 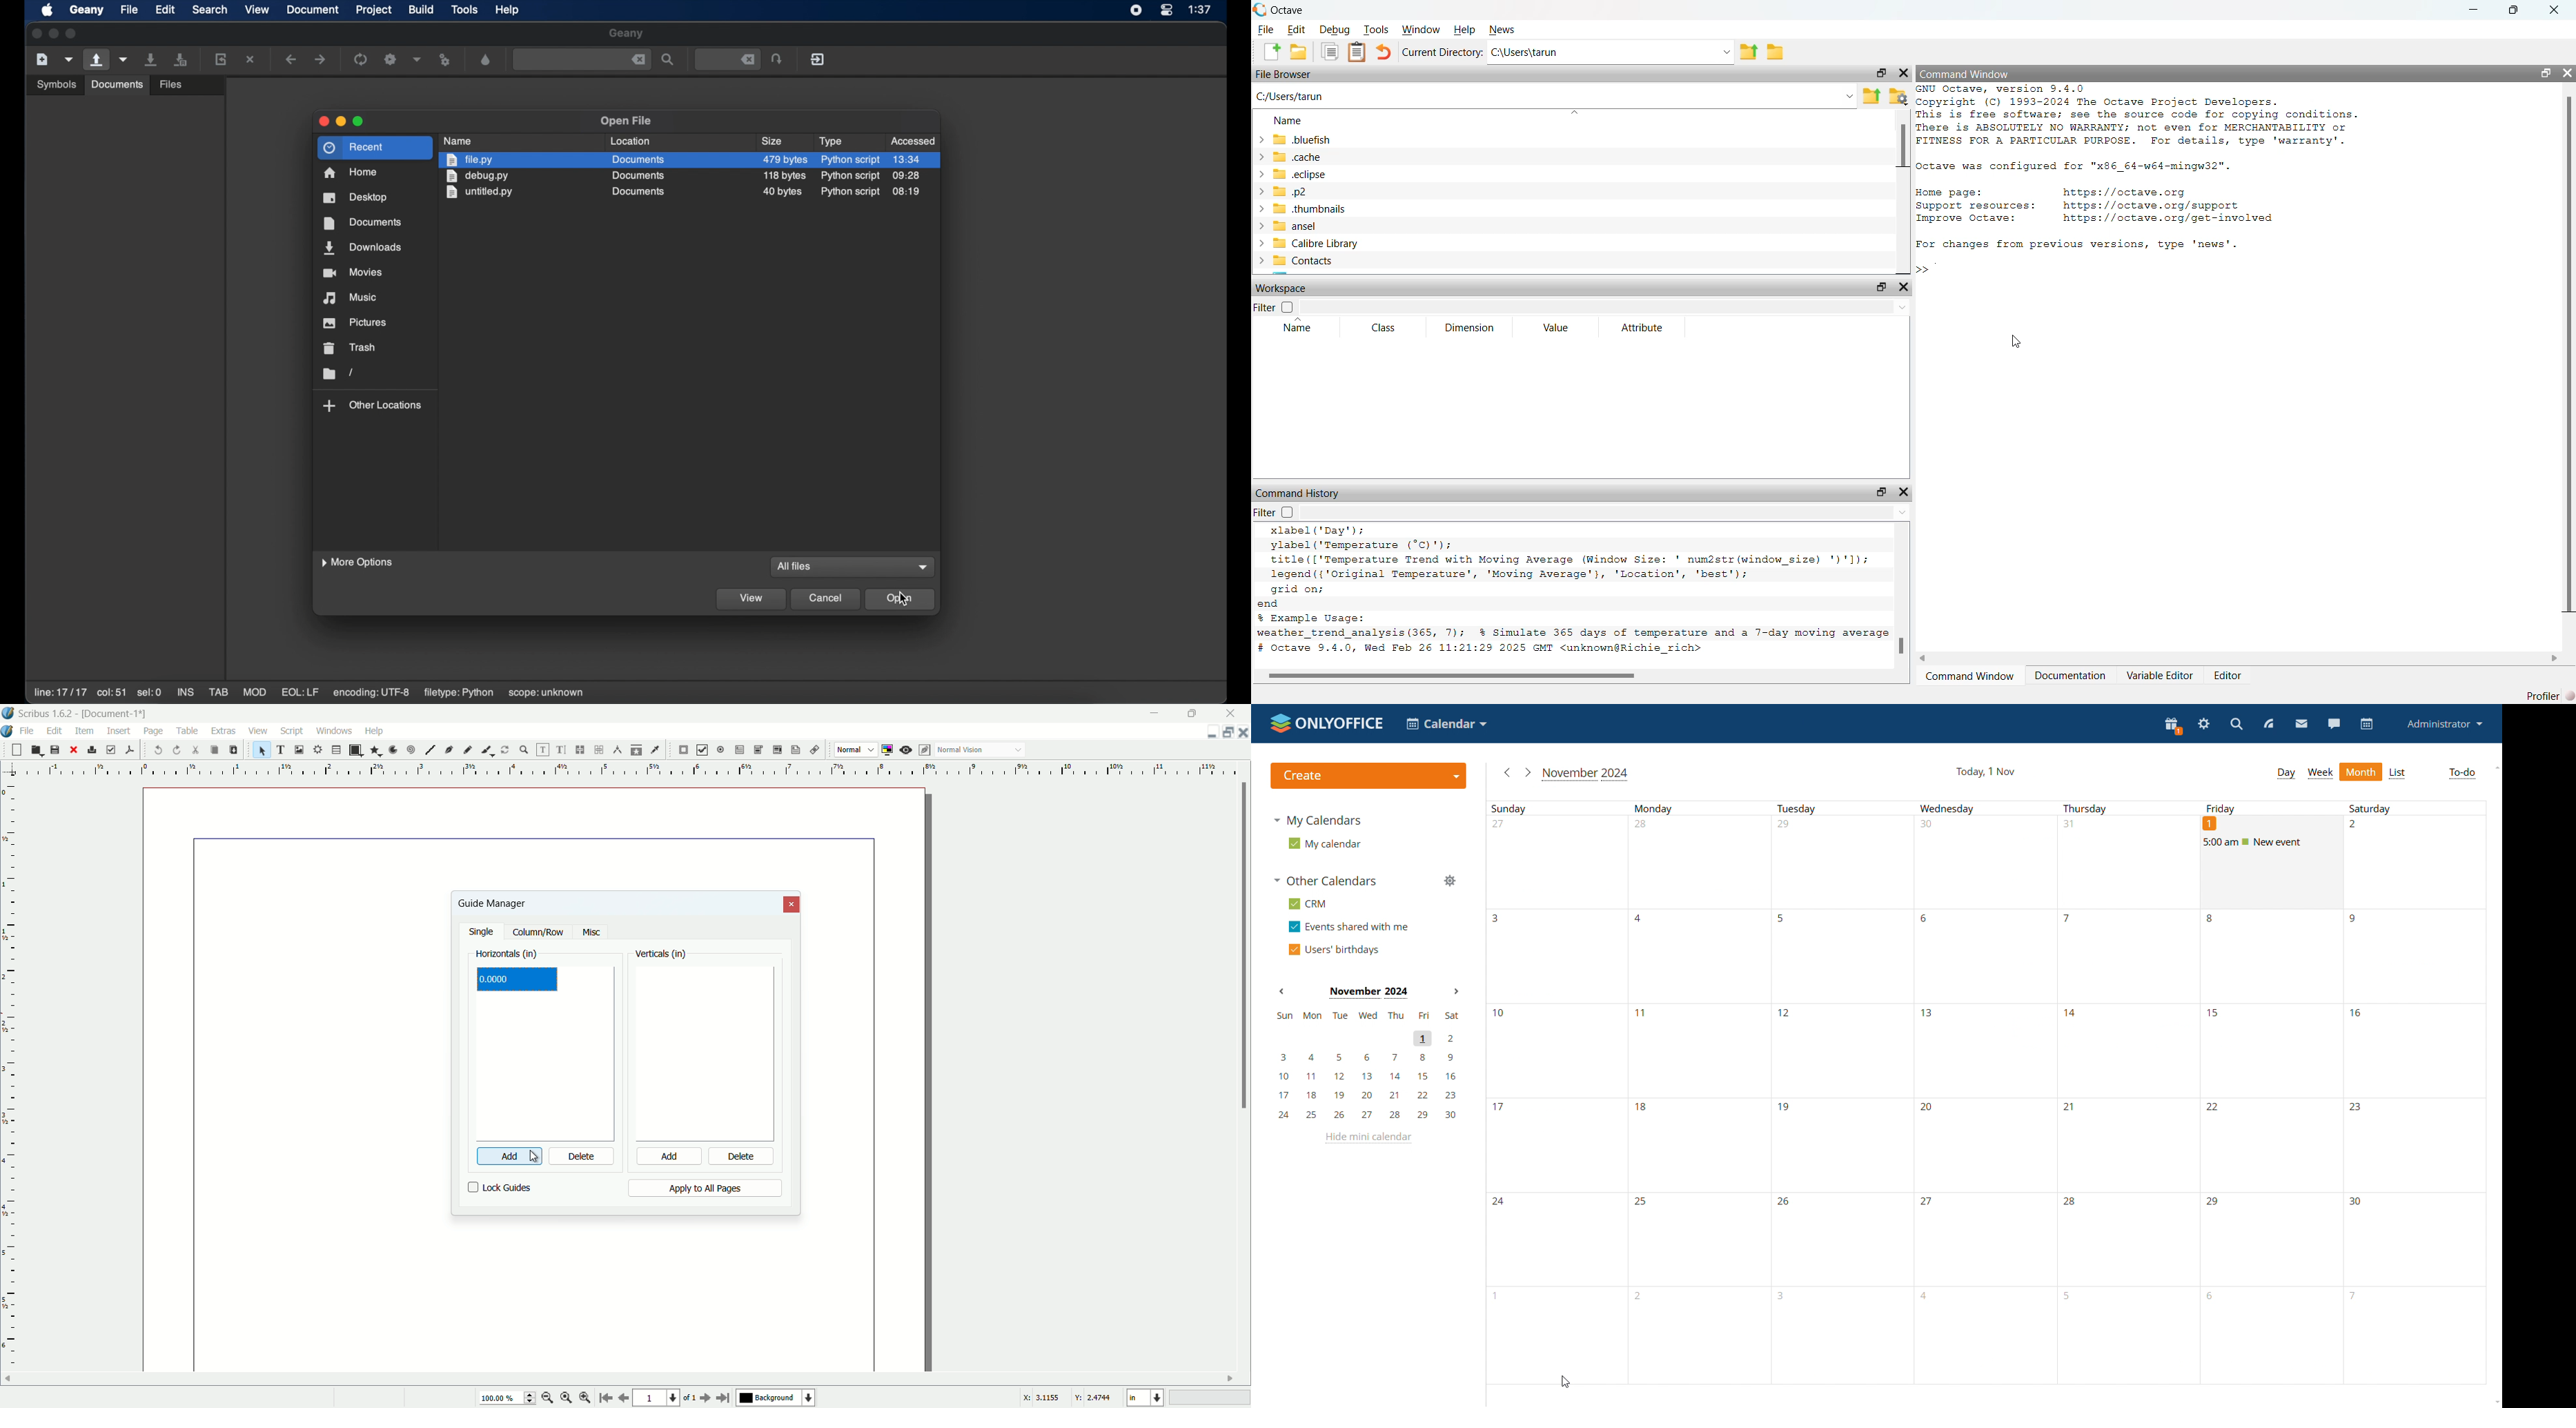 I want to click on maximise, so click(x=2516, y=13).